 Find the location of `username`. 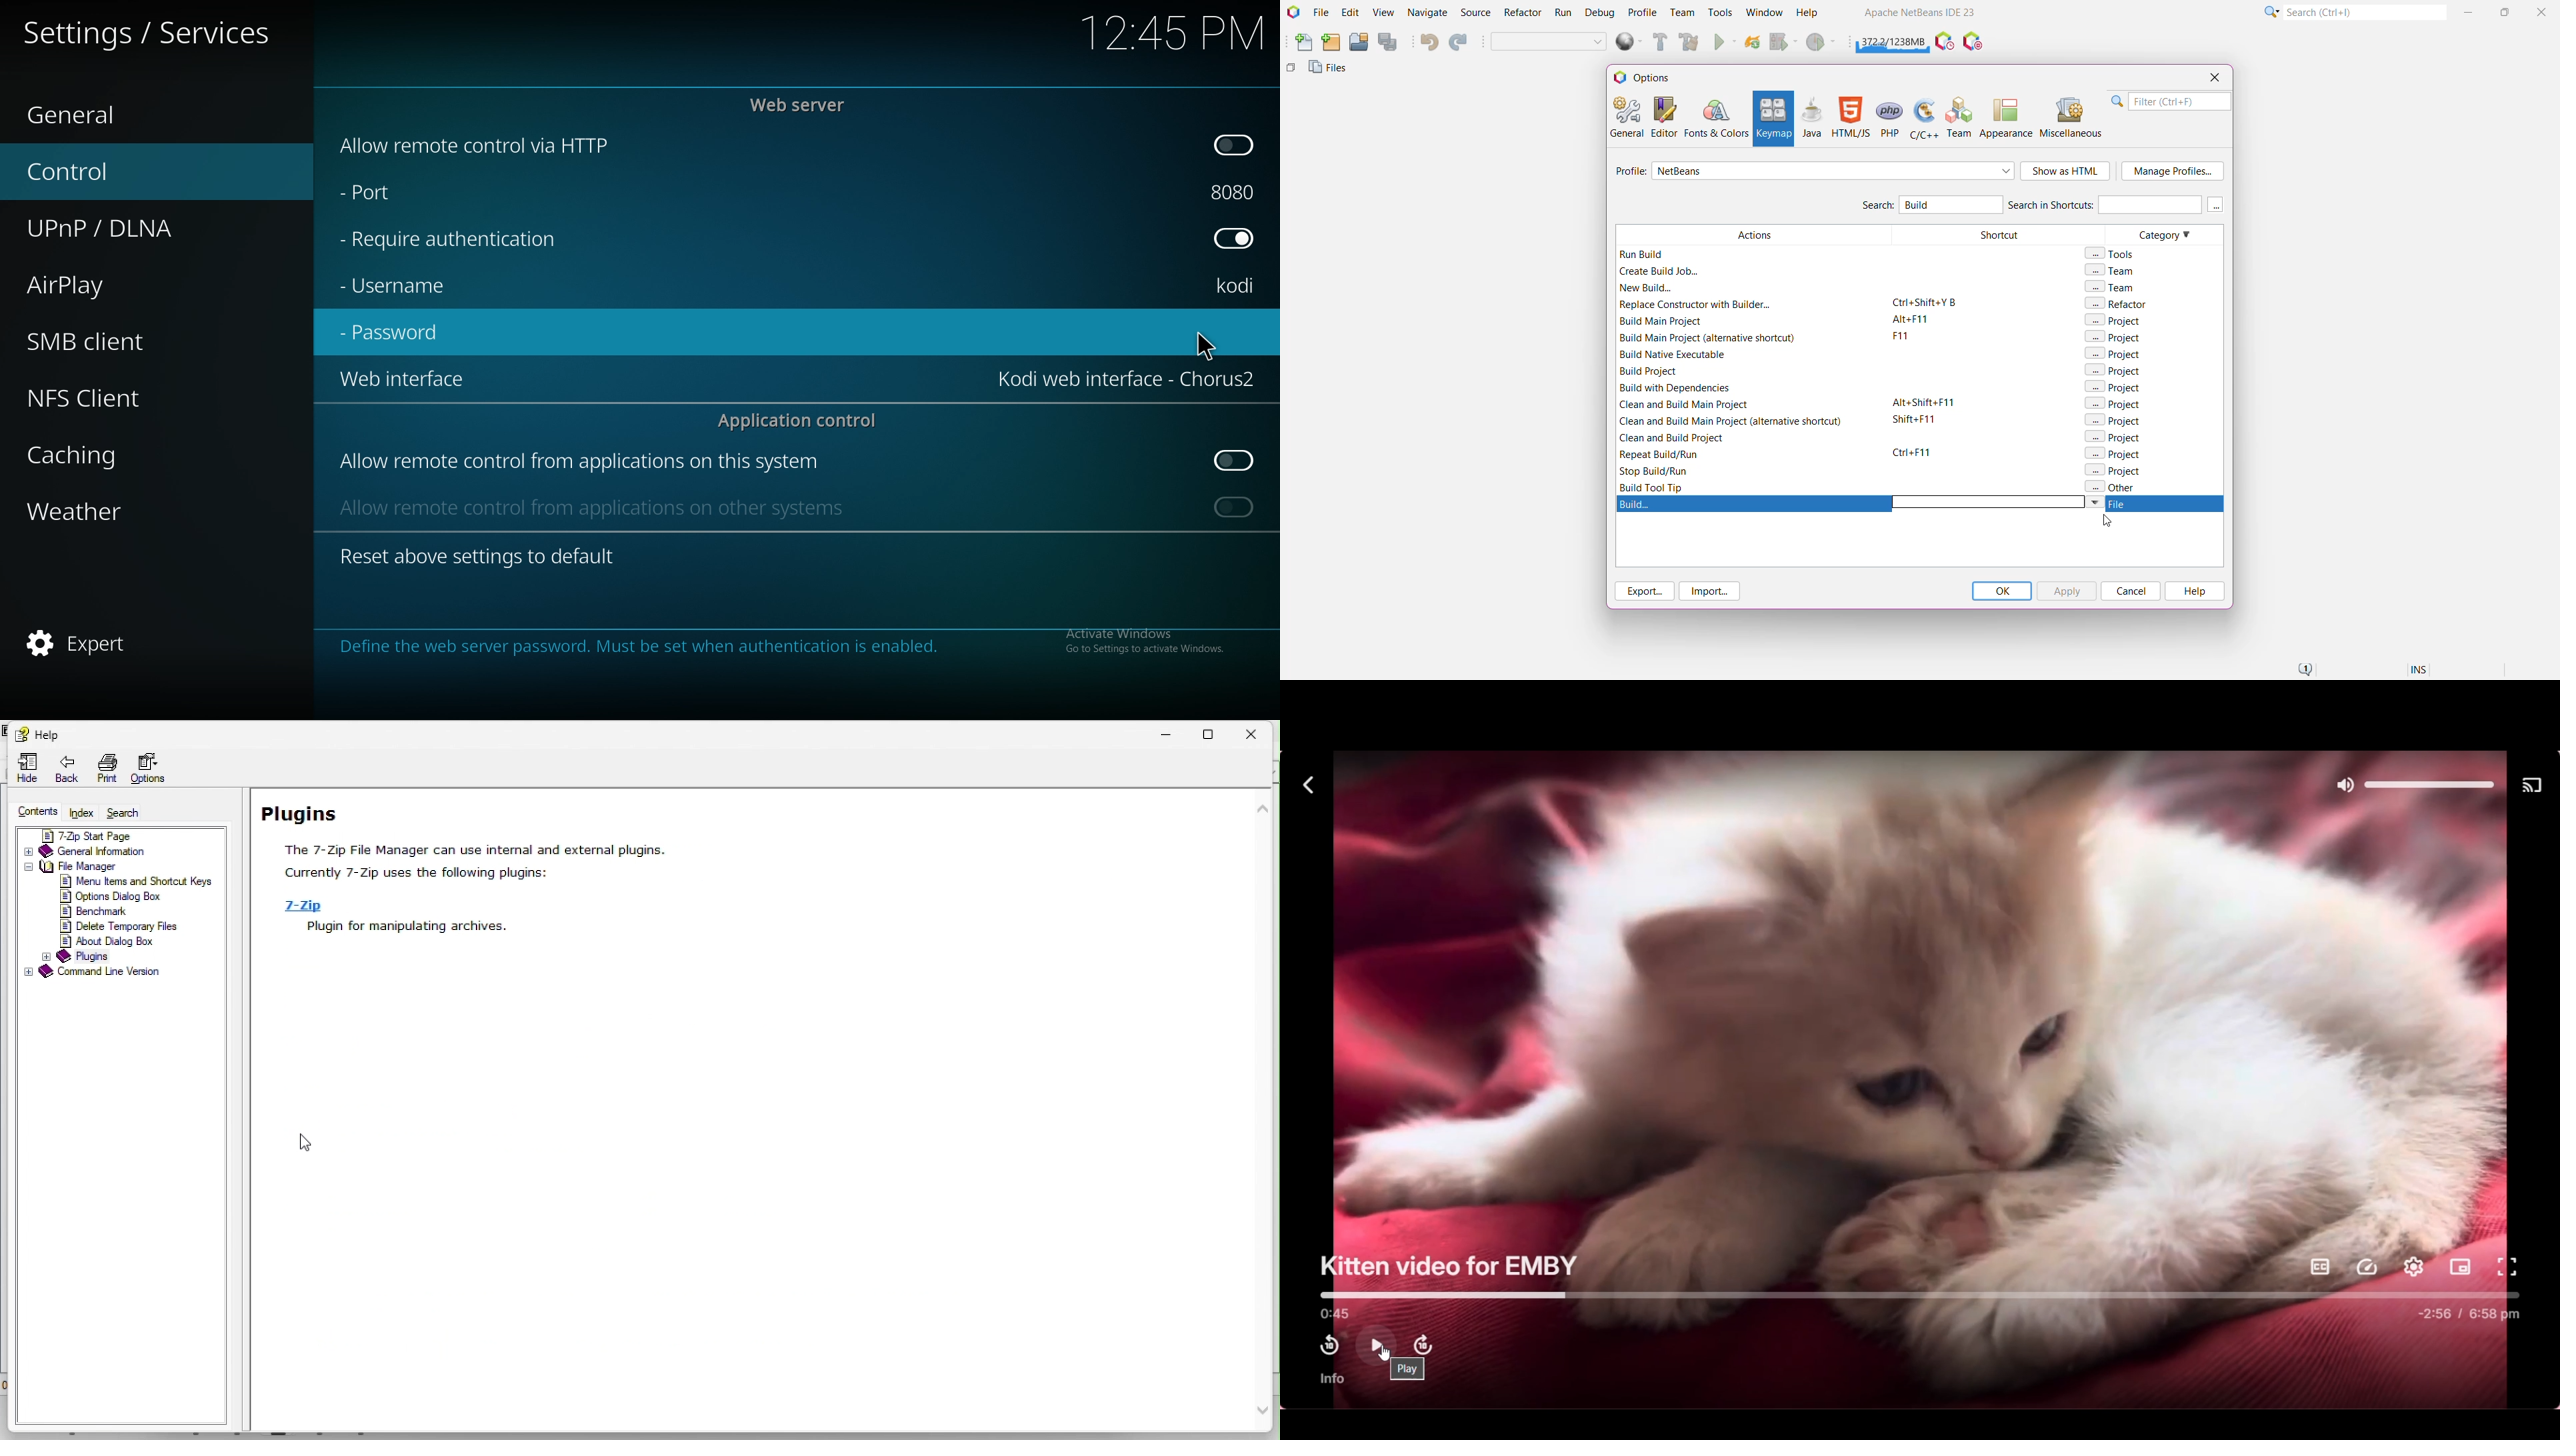

username is located at coordinates (1237, 287).